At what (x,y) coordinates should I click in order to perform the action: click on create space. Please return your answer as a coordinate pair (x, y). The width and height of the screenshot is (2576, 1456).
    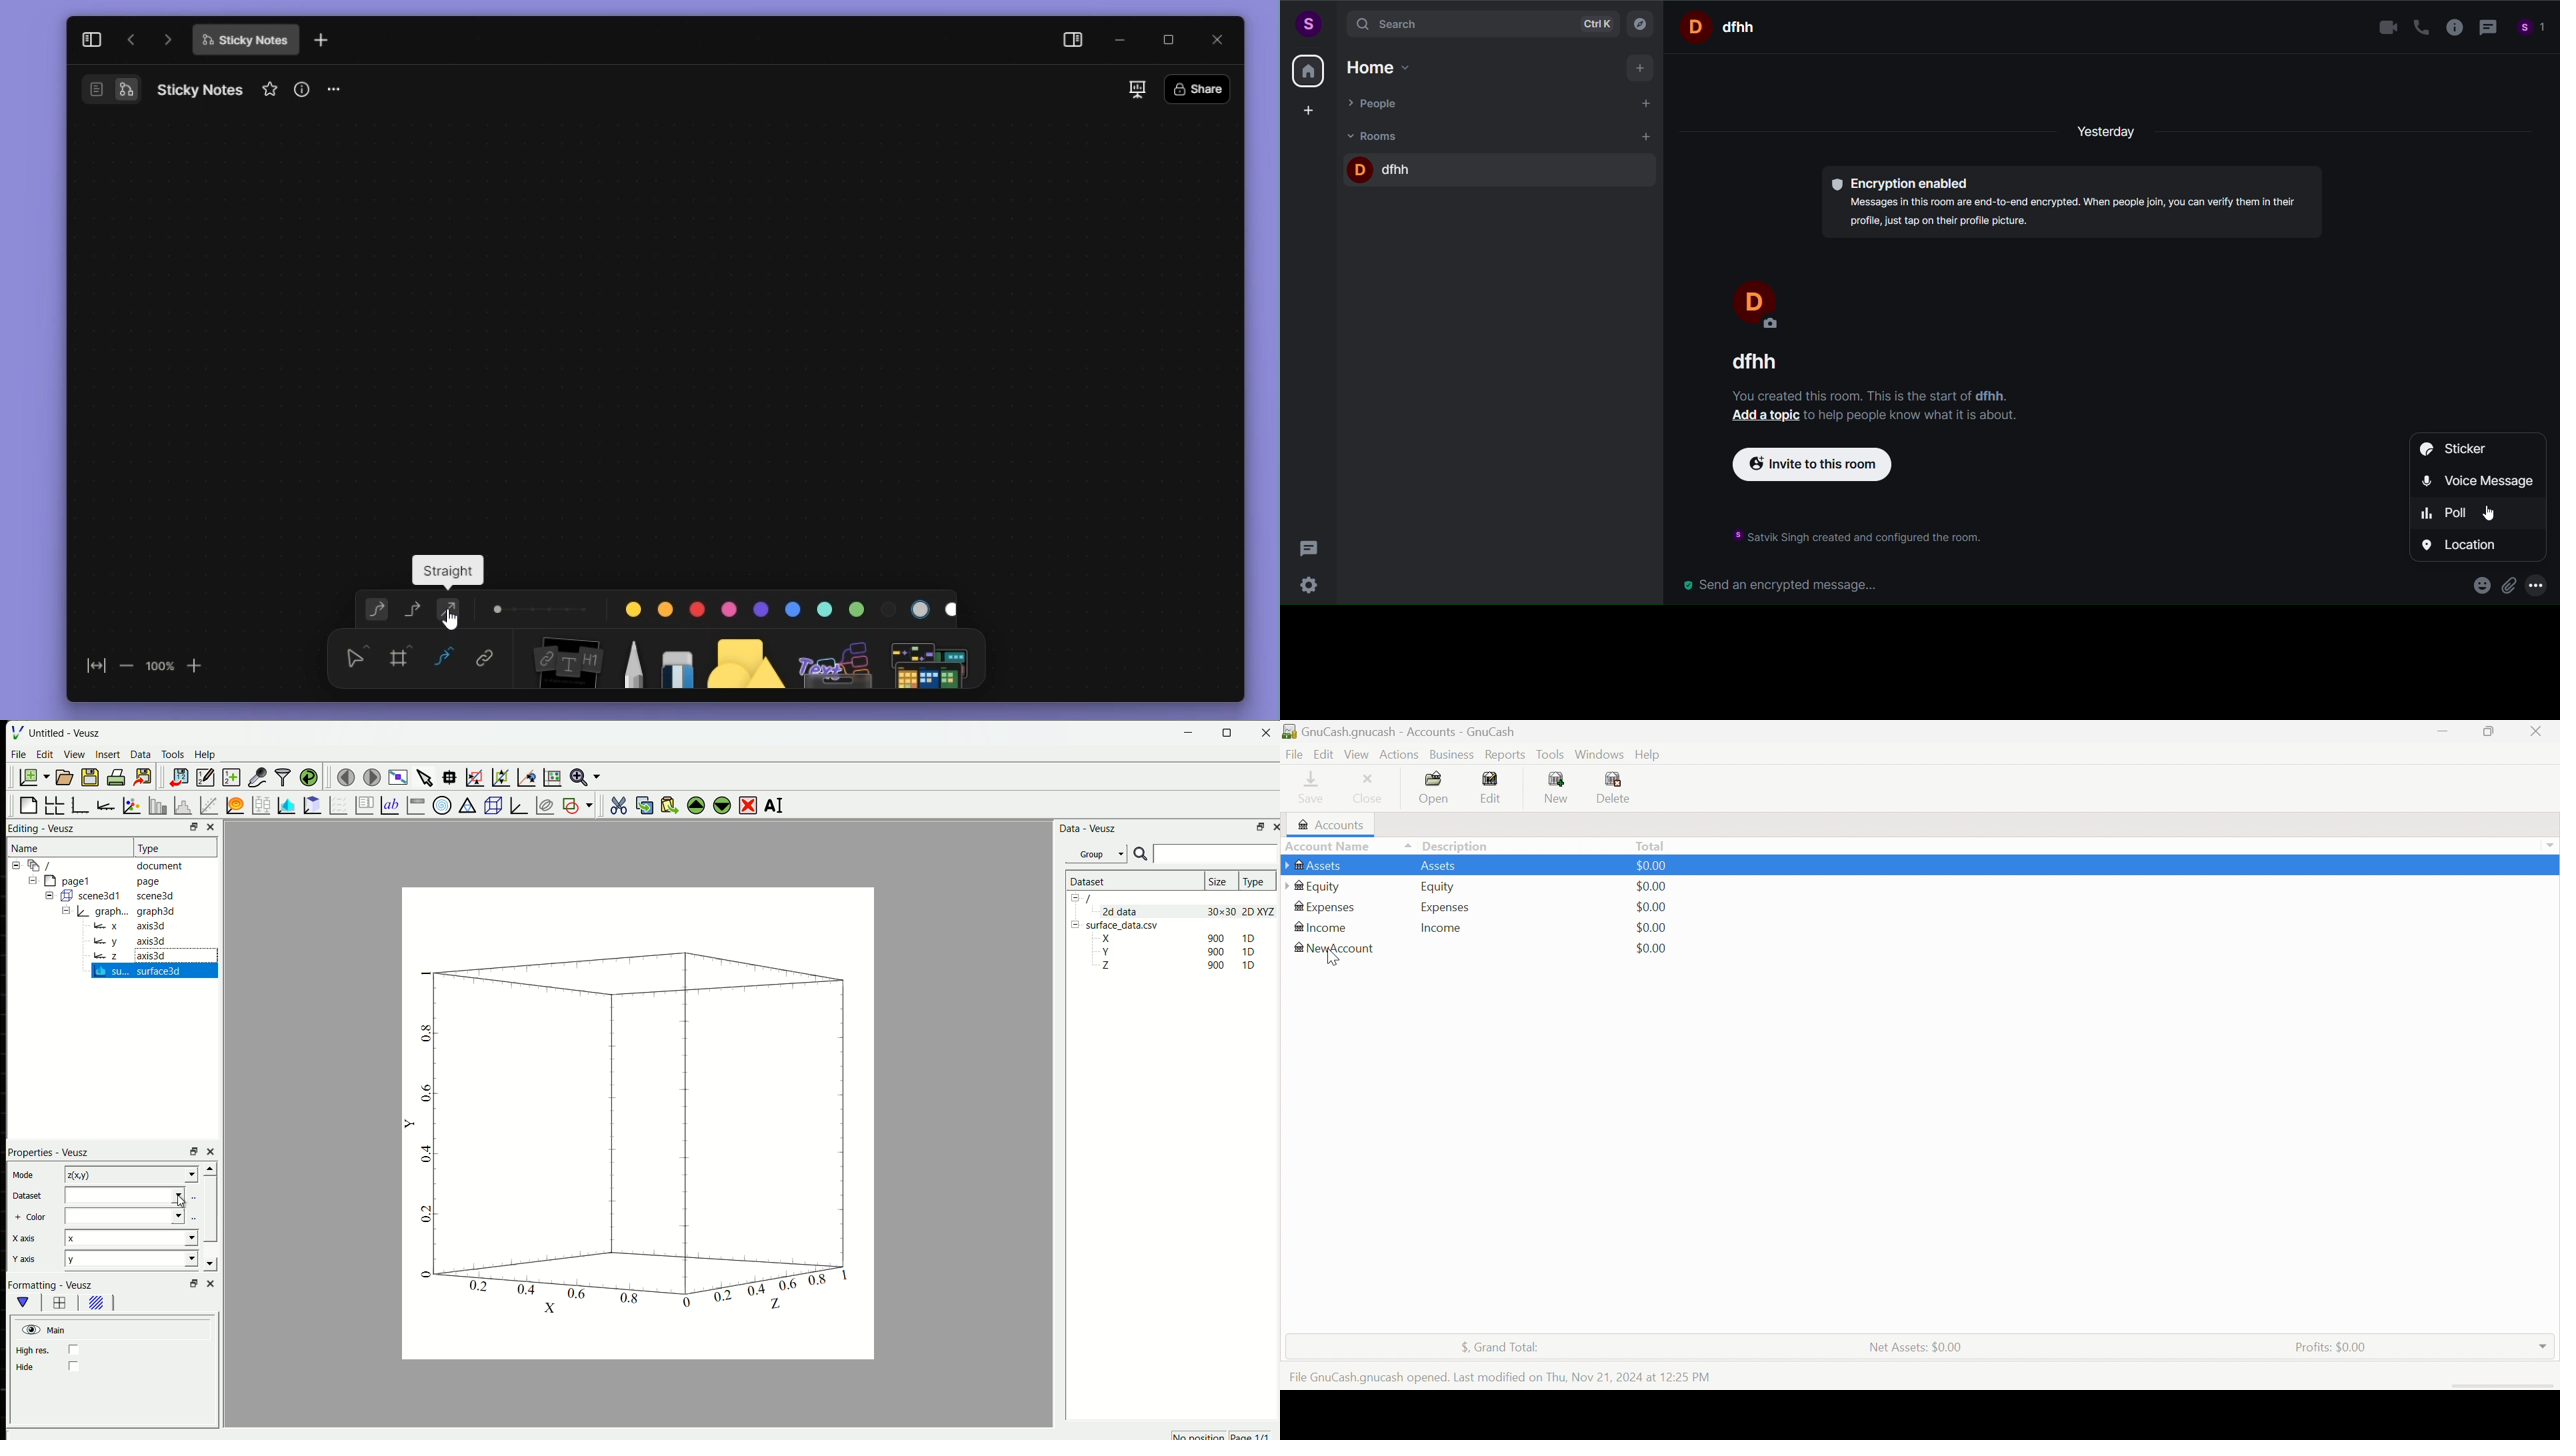
    Looking at the image, I should click on (1309, 110).